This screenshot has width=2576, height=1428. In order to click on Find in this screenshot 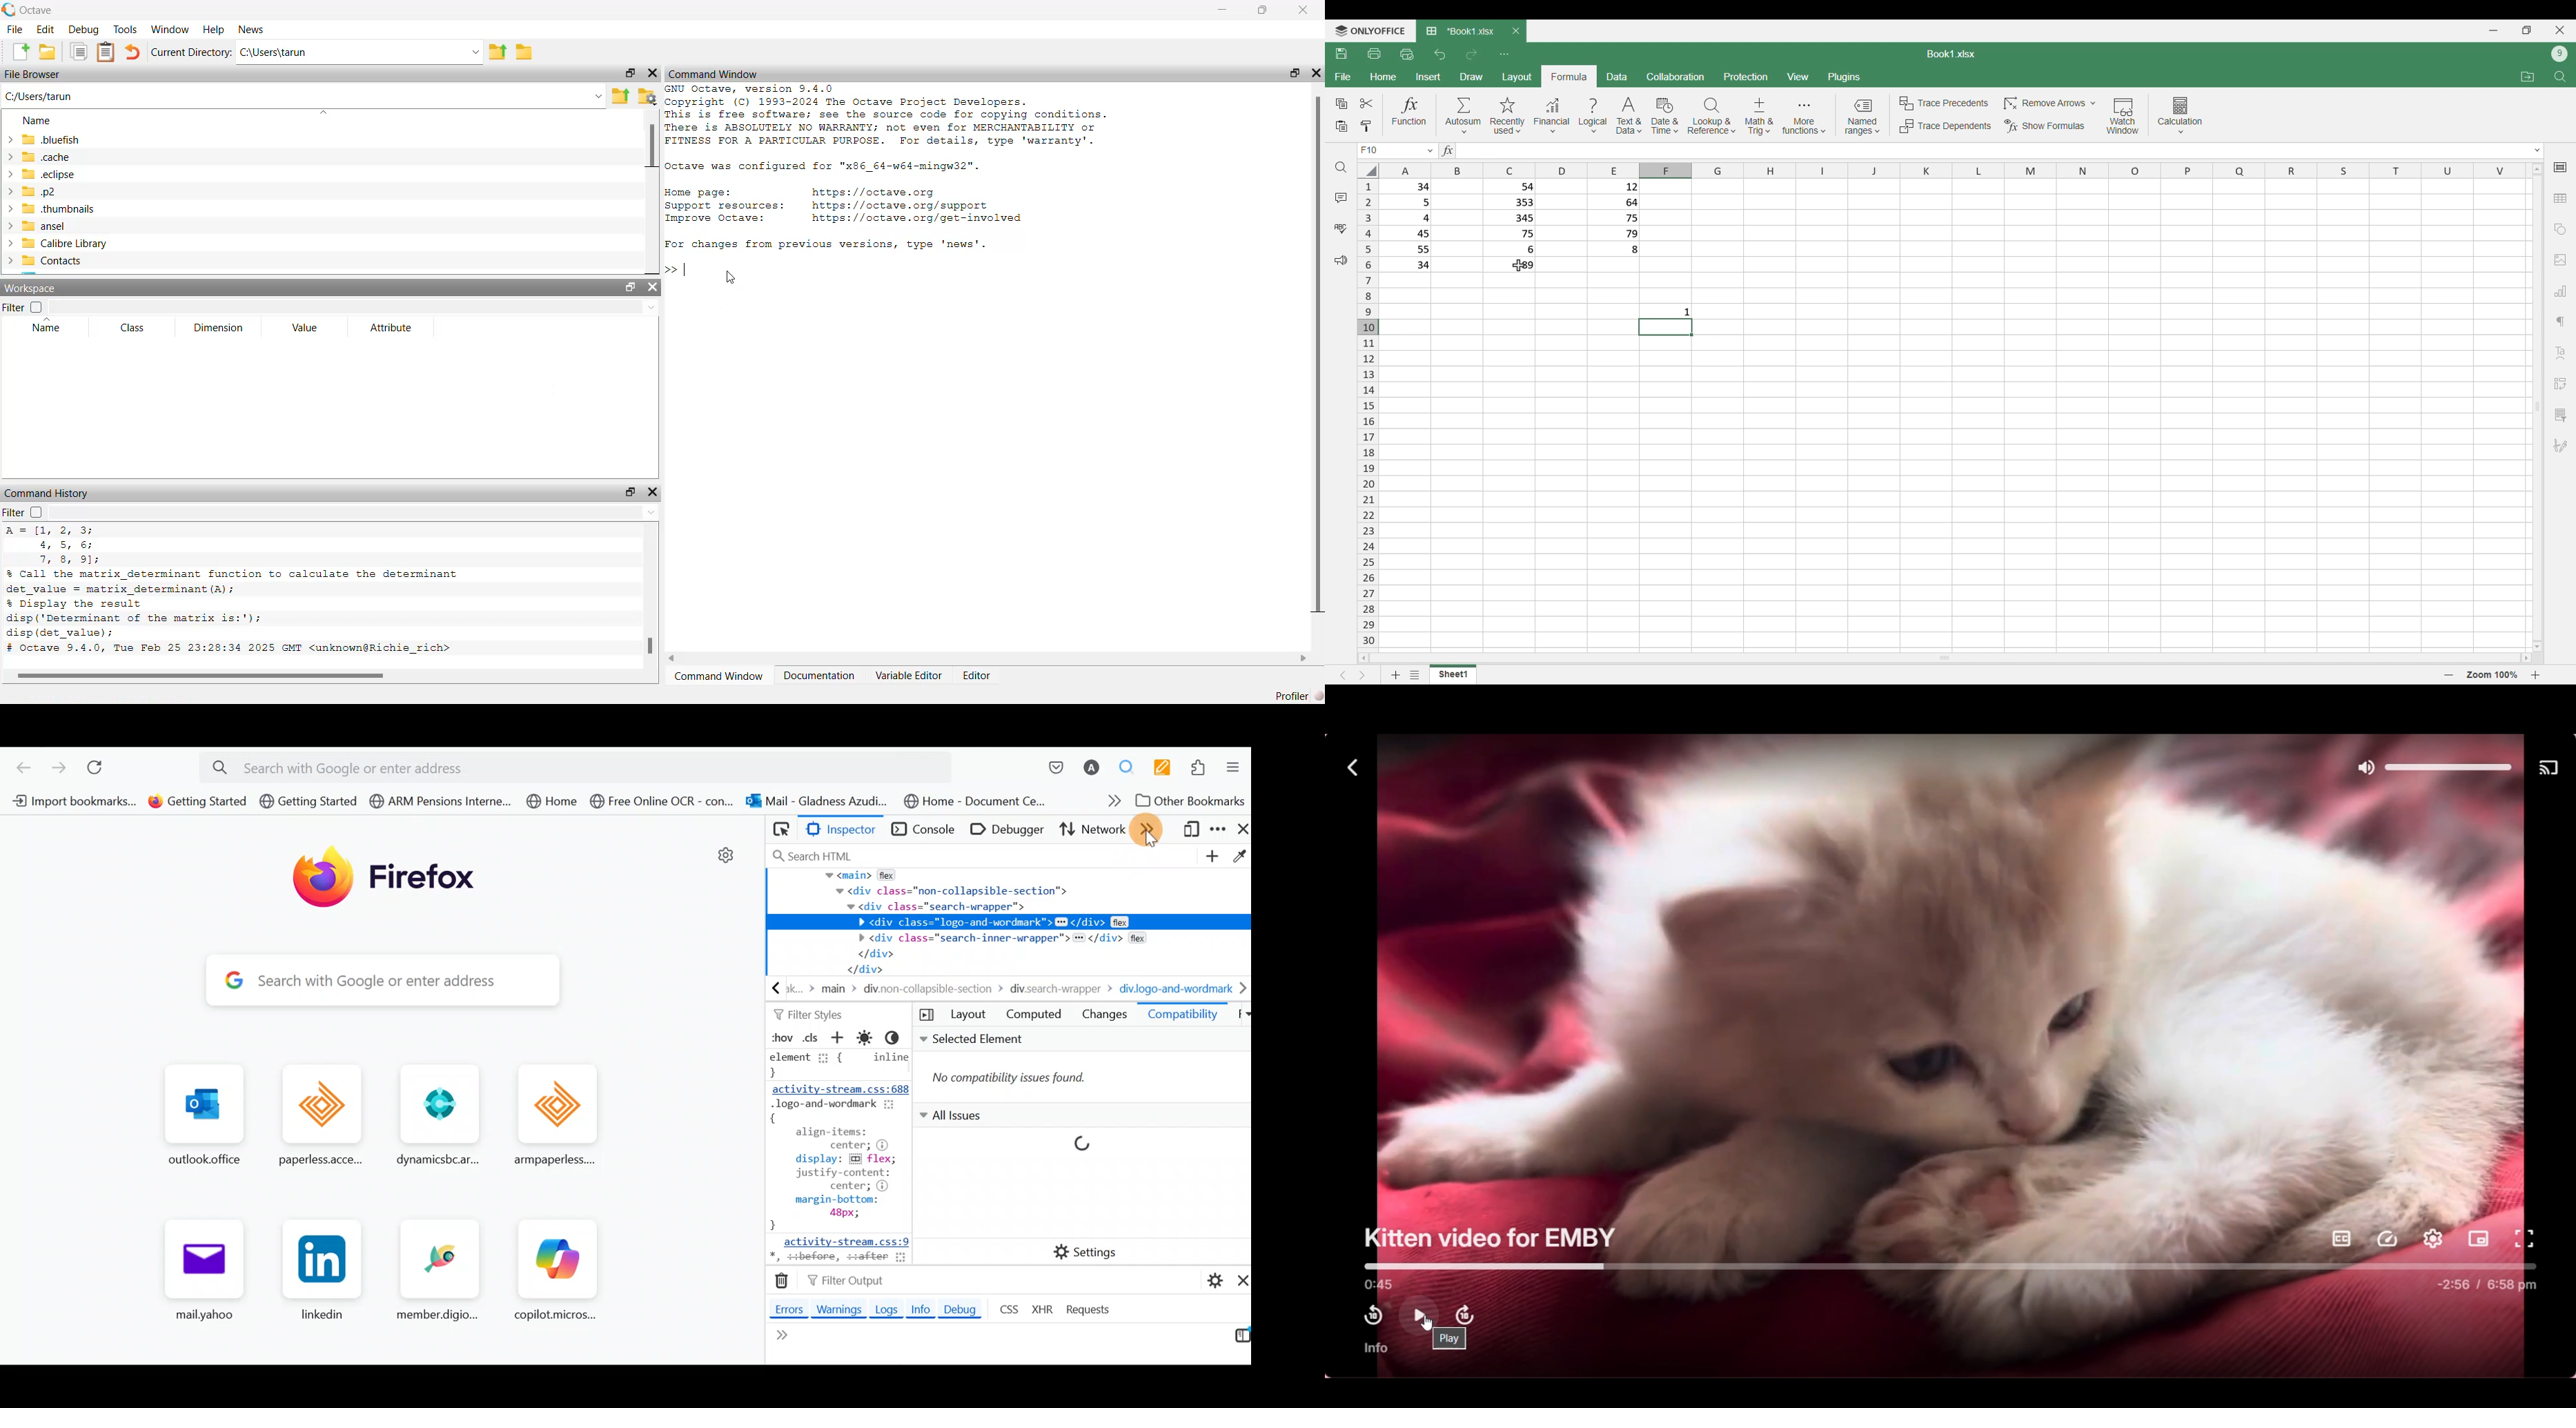, I will do `click(1341, 168)`.